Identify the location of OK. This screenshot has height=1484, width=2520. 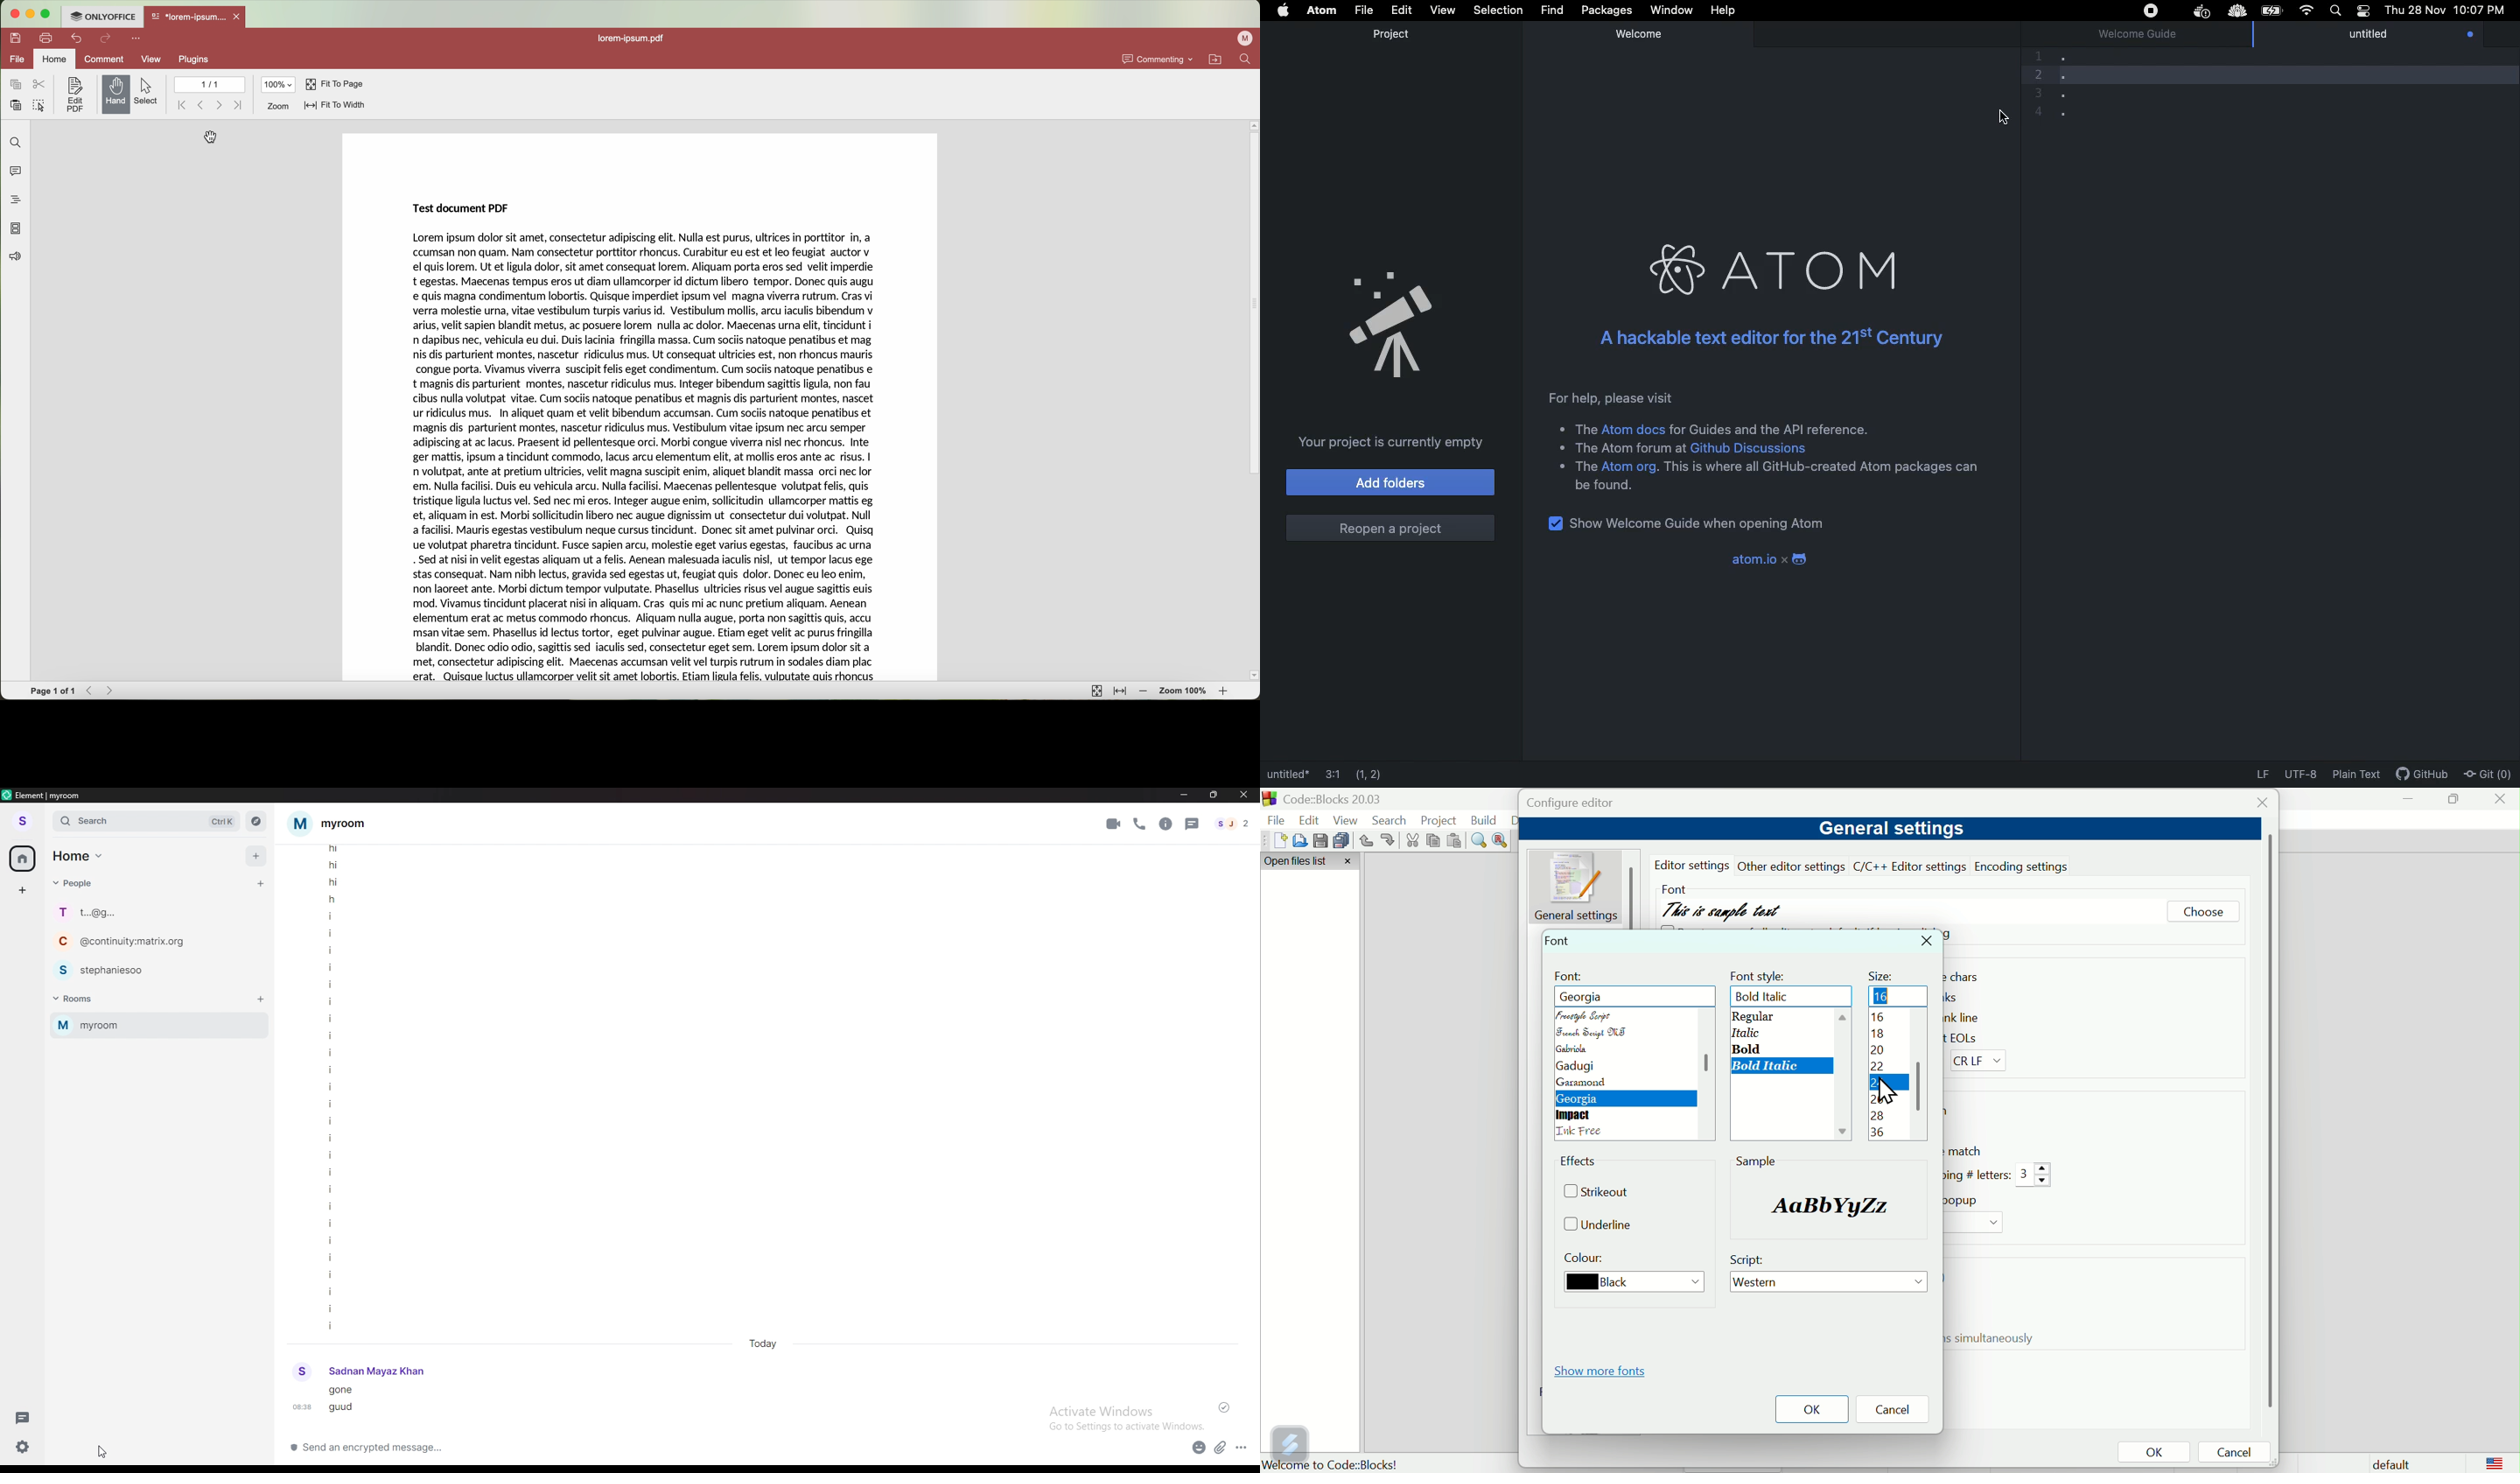
(1812, 1410).